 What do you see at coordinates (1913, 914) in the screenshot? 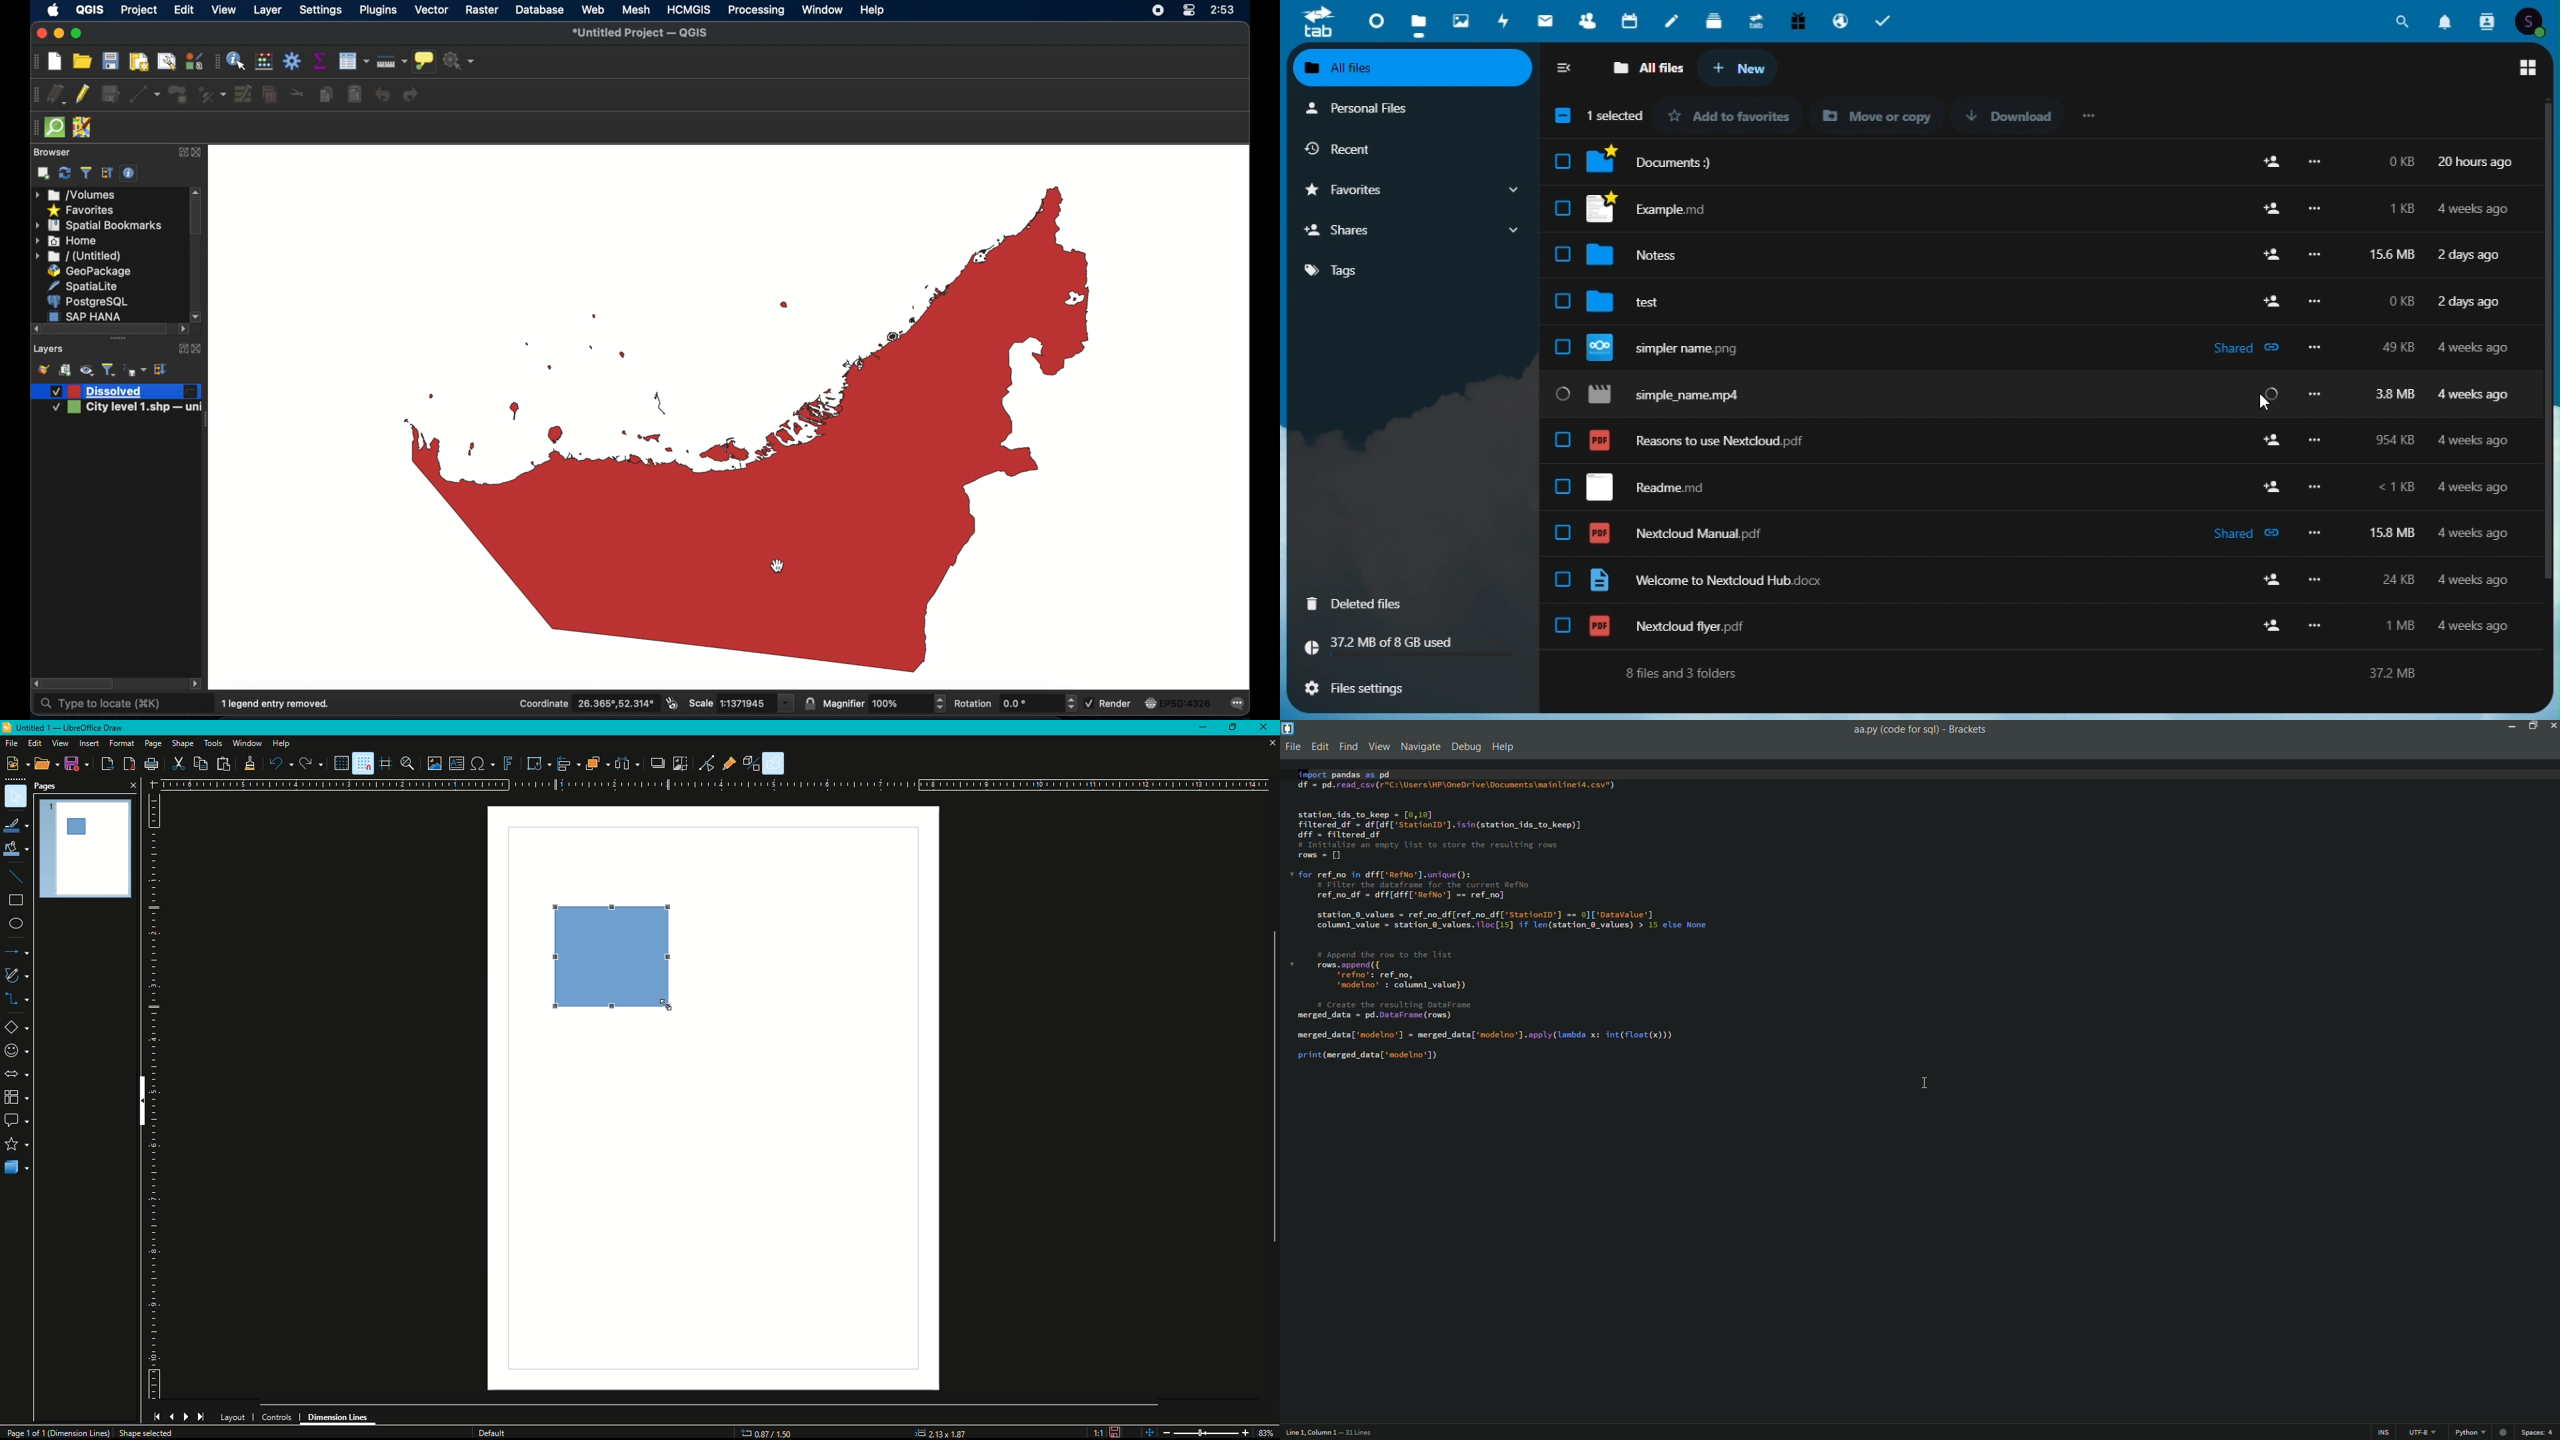
I see `import pandas as pd
df = pd.read_csv(r"C:\Users\HP\OneDrive\Documents\mainlinei4.csv")
station_ids_to_keep = [0,10]
filtered_df = df[df['StationIn'].isin(station_ids_to_keep)]
dff = filtered df
# Initialize an empty list to store the resulting rows
rows = []
¥ for ref_no in dff['Refio’].unique():
# Filter the dataframe for the current RefNo
ref_no_df = dff[dff['RefNo’] == ref_no]
station_0_values = ref_no_df[ref_no_df['StationI'] == 0]['Datavalue’]
coluanl_value = station_8_values.iloc[15] if len(station_6_values) > 15 else None
# Append the row to the list
v rows.append({
‘refno': ref_no,
‘modelno’ : columnl_value})
# Create the resulting DataFrame
merged_data = pd.DataFrame (rows)
merged_data['modelno’] = merged_data['modelno’].apply(lambda x: int(float(x)))
print(merged_data['modelno'])` at bounding box center [1913, 914].